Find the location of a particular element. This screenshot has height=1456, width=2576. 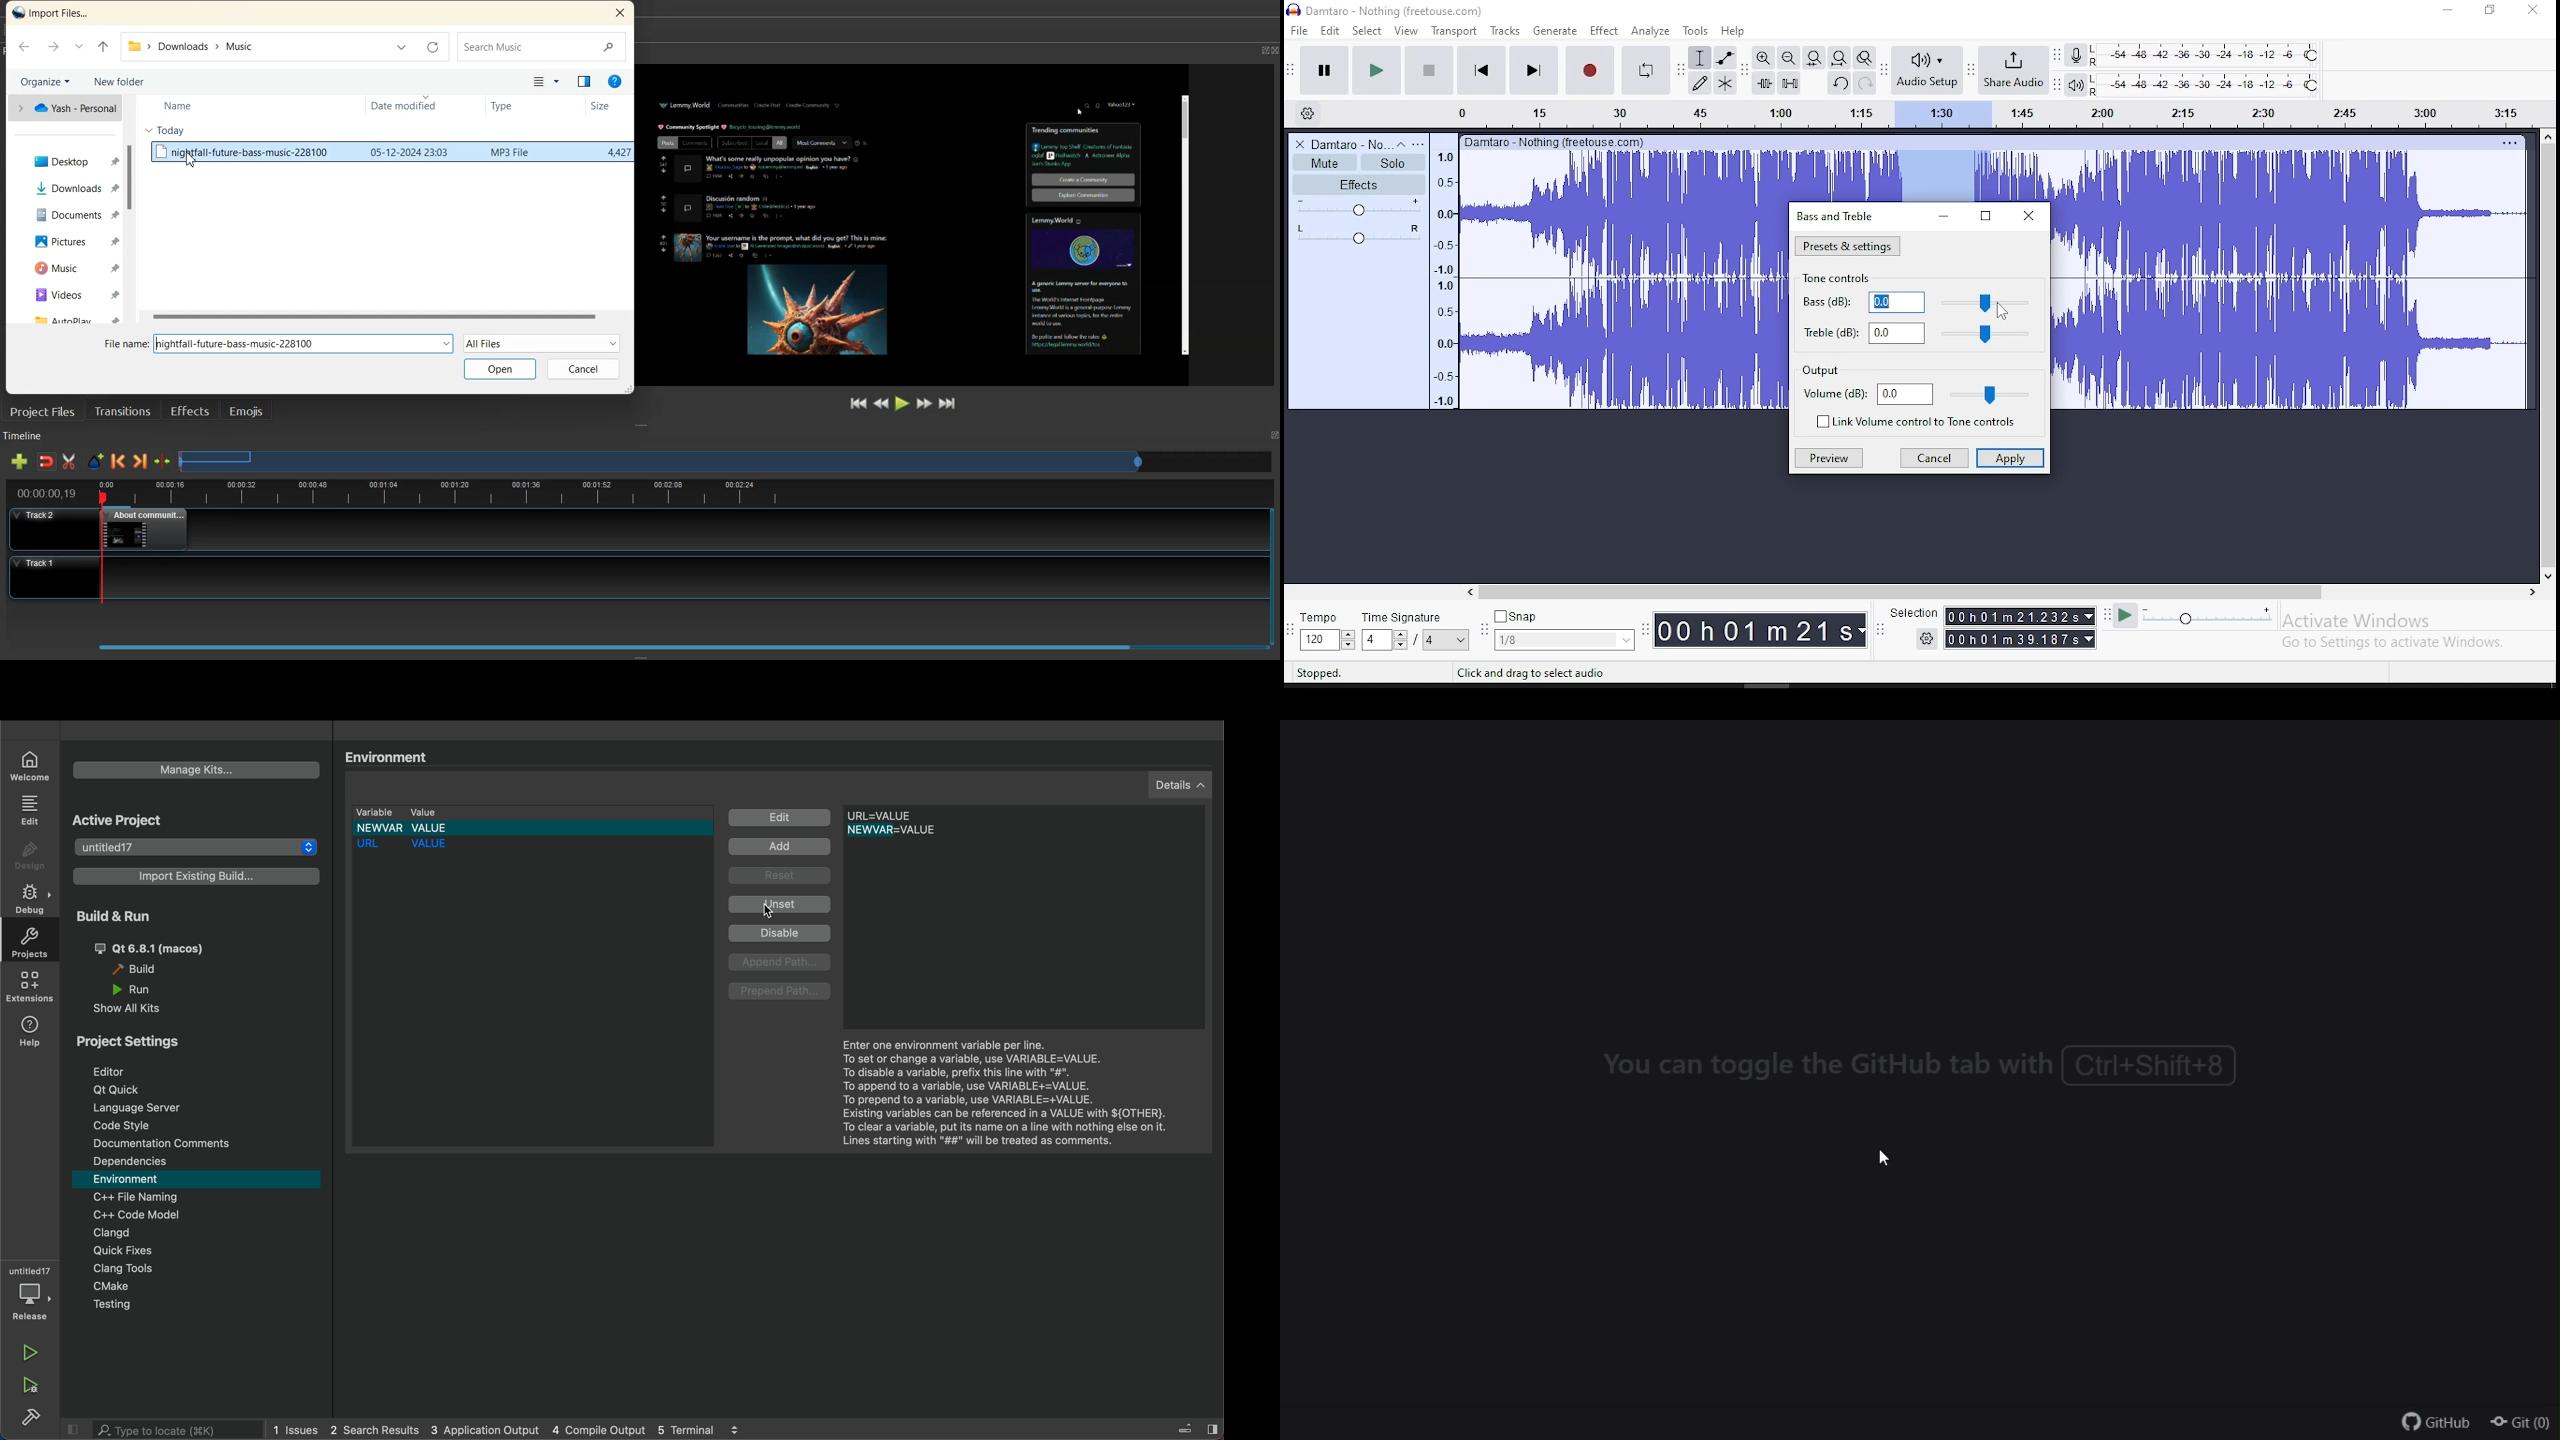

view is located at coordinates (1406, 31).